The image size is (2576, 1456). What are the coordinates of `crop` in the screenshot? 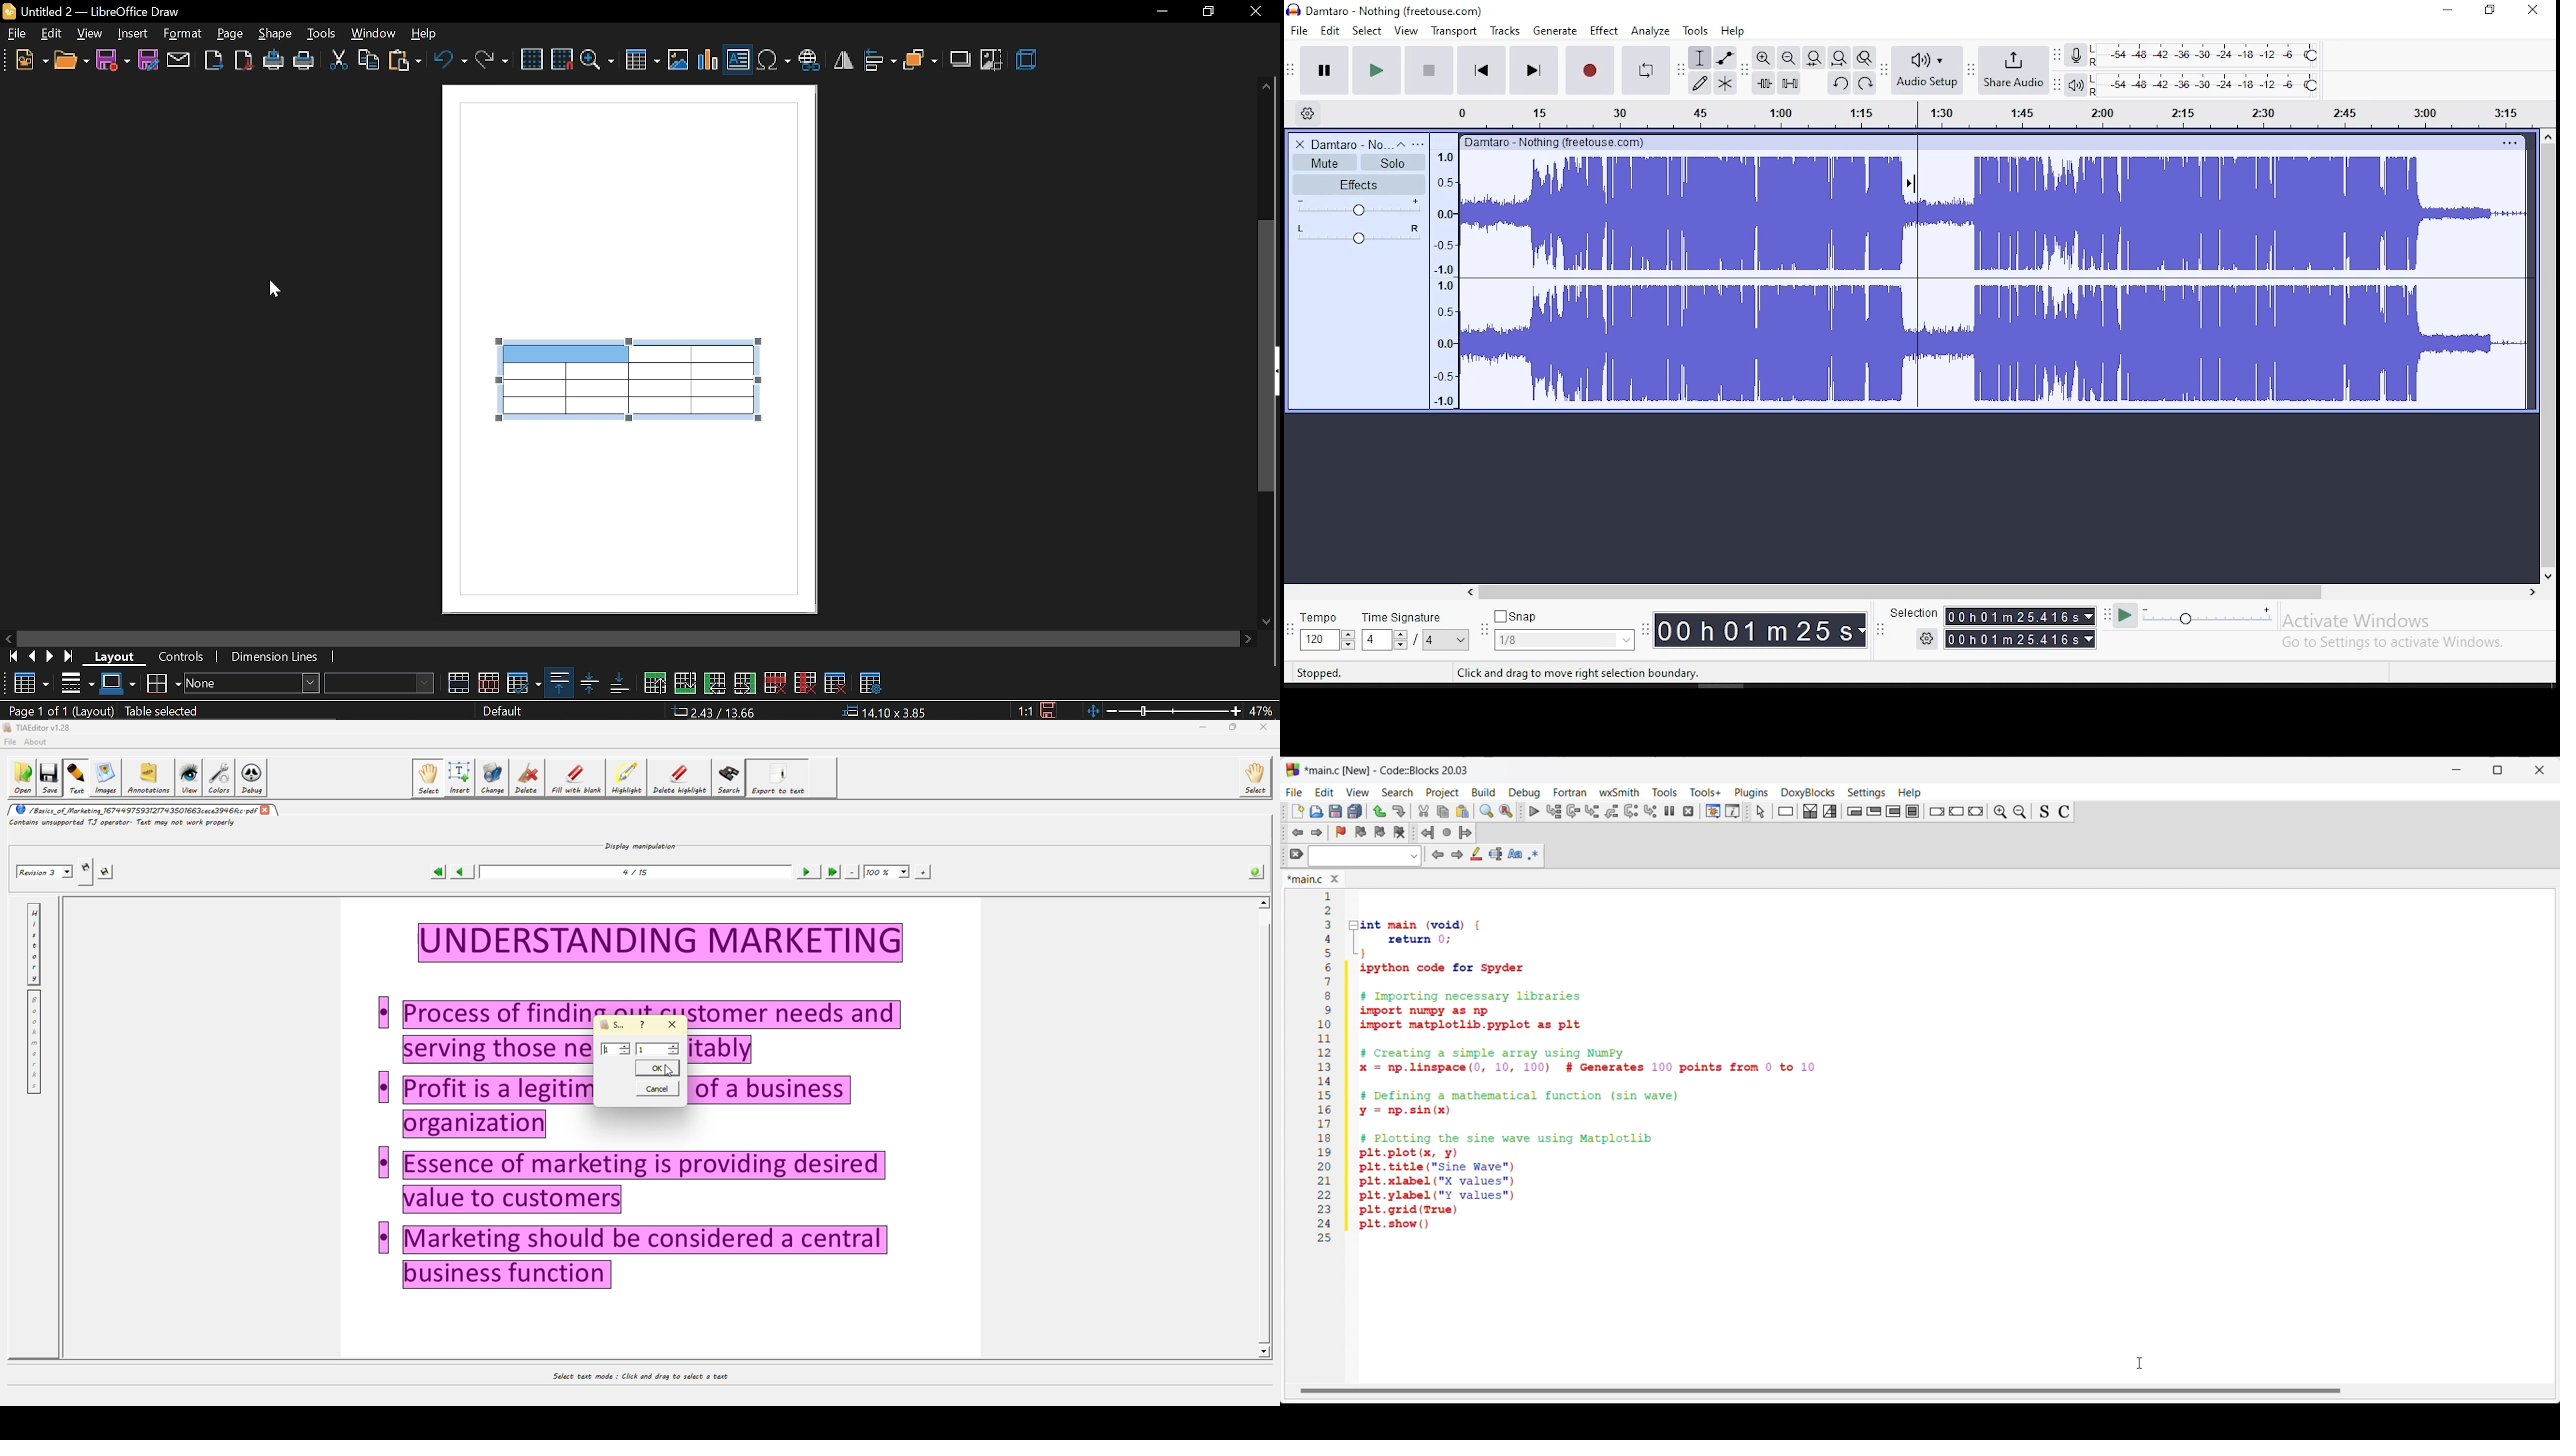 It's located at (991, 61).